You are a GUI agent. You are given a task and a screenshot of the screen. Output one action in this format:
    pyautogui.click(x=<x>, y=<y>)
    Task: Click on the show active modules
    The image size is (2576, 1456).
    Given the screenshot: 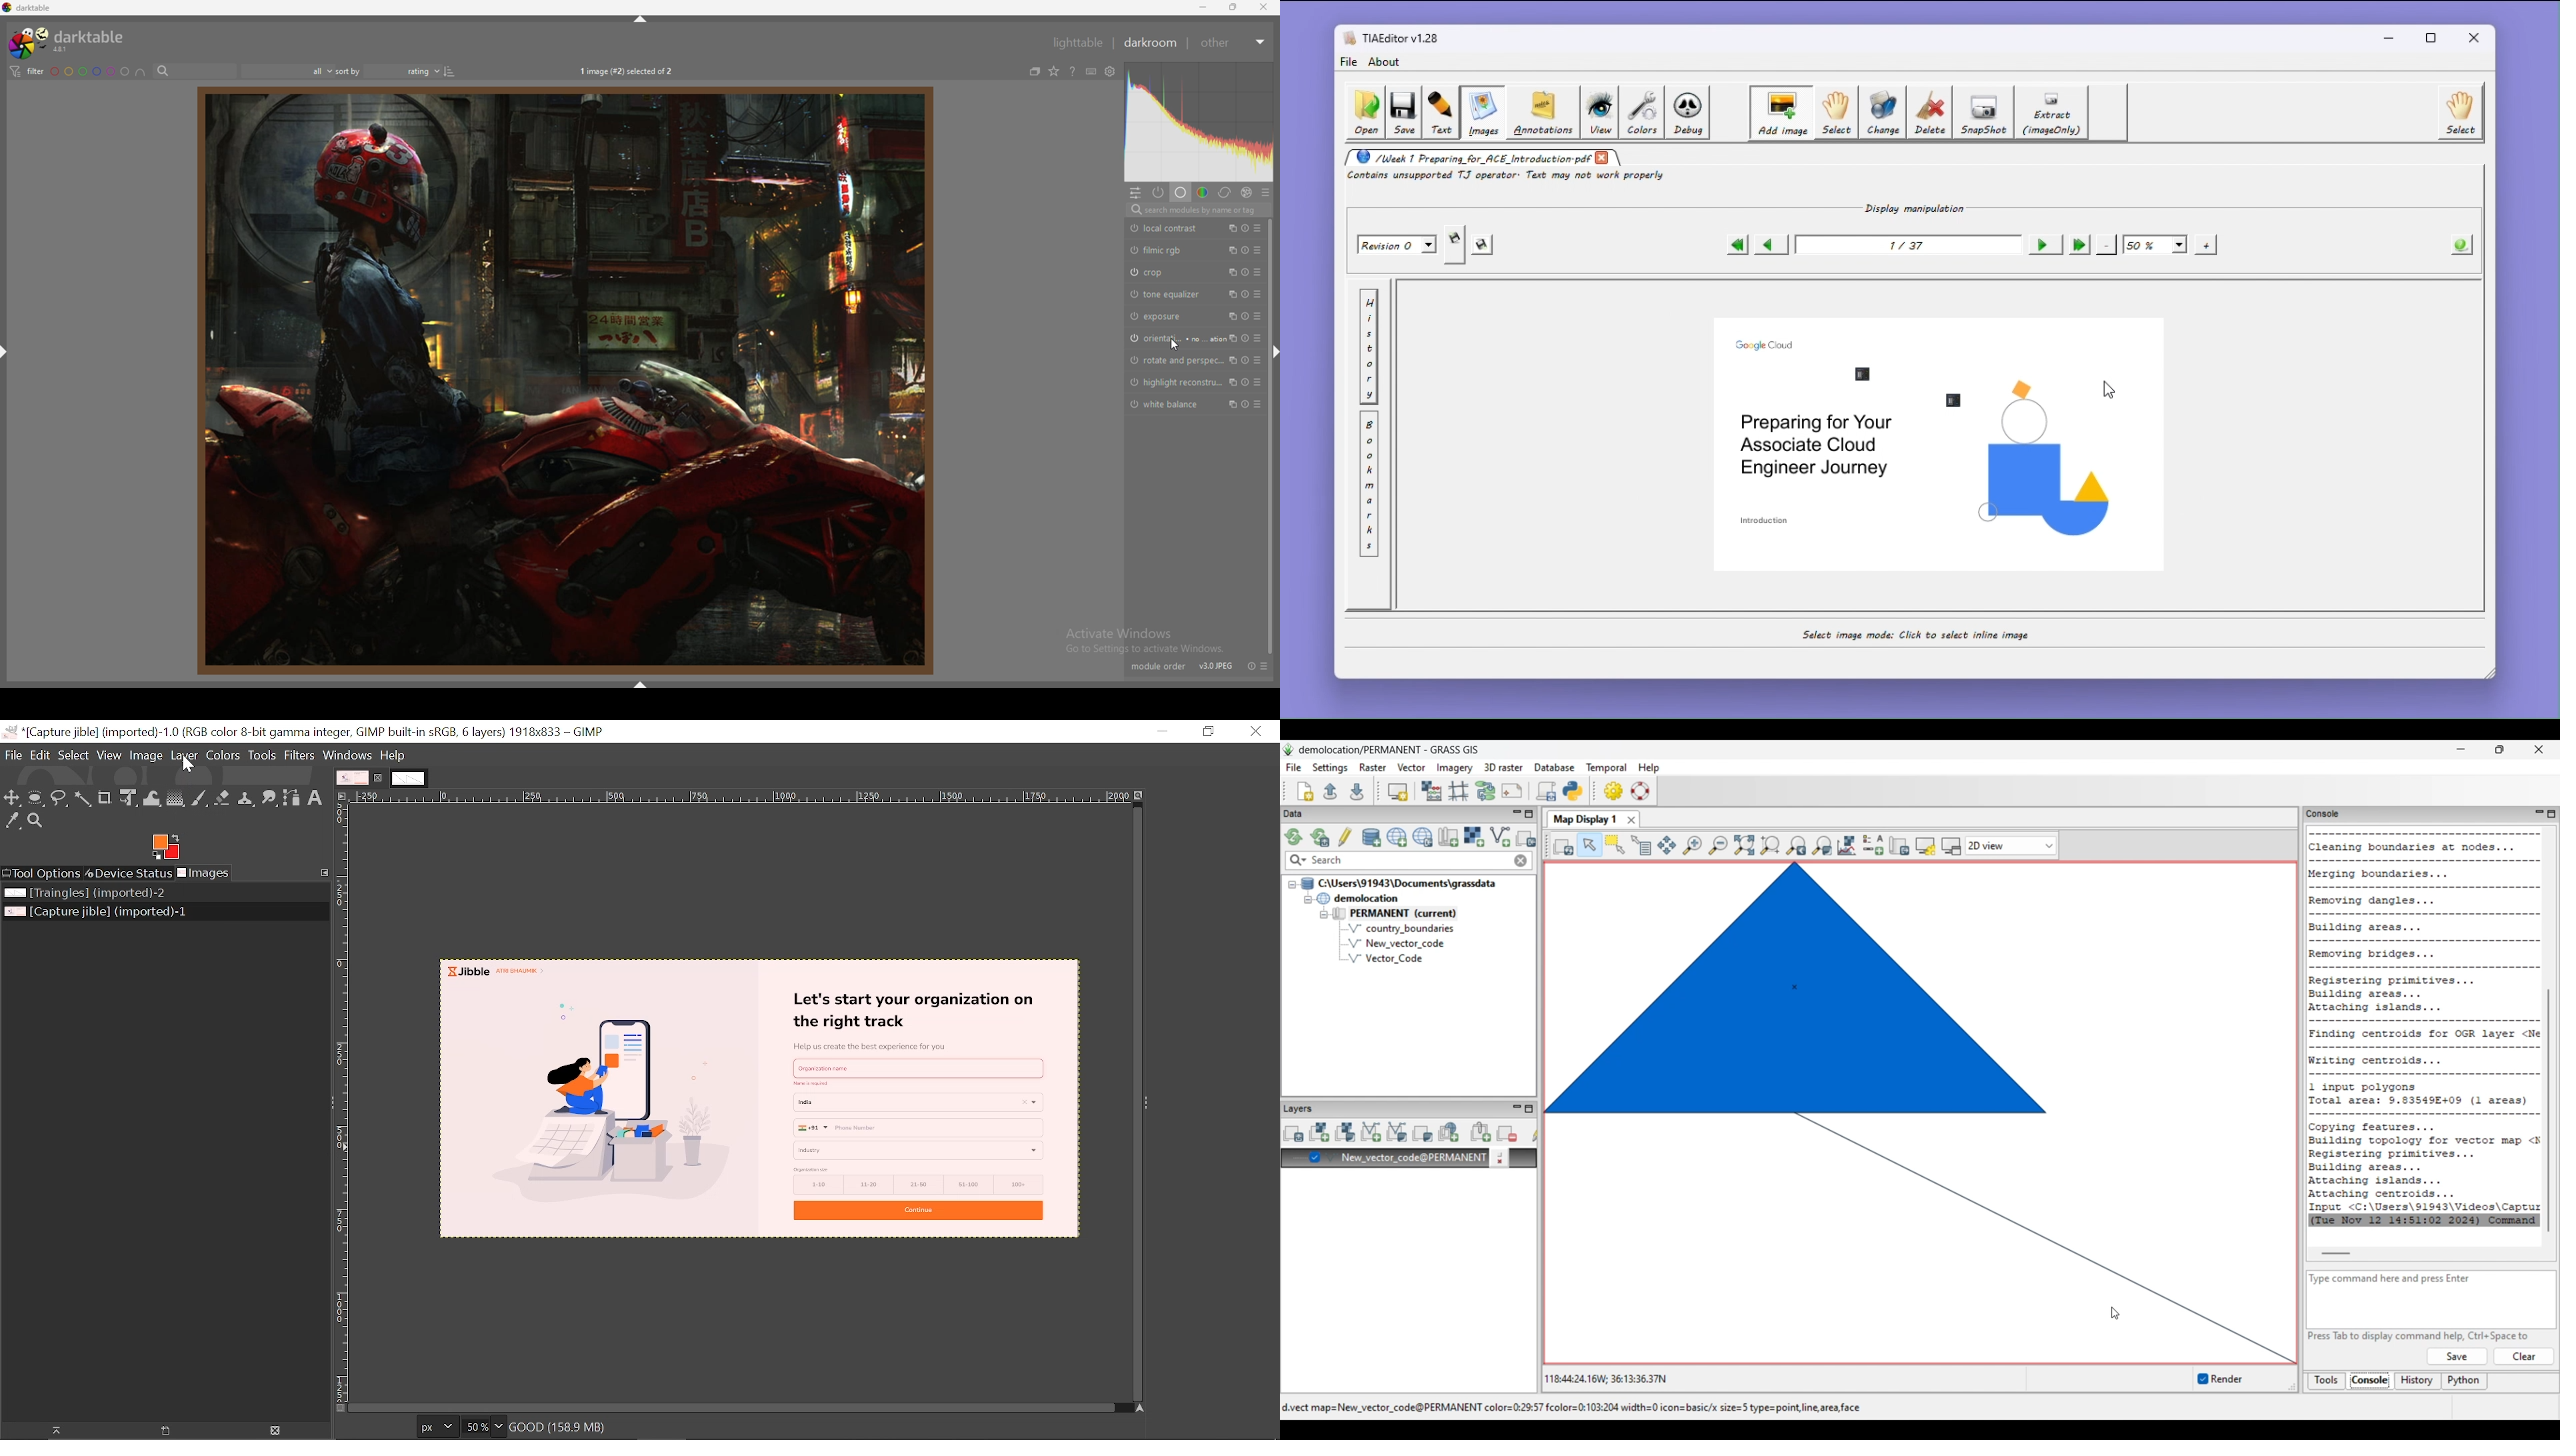 What is the action you would take?
    pyautogui.click(x=1159, y=193)
    